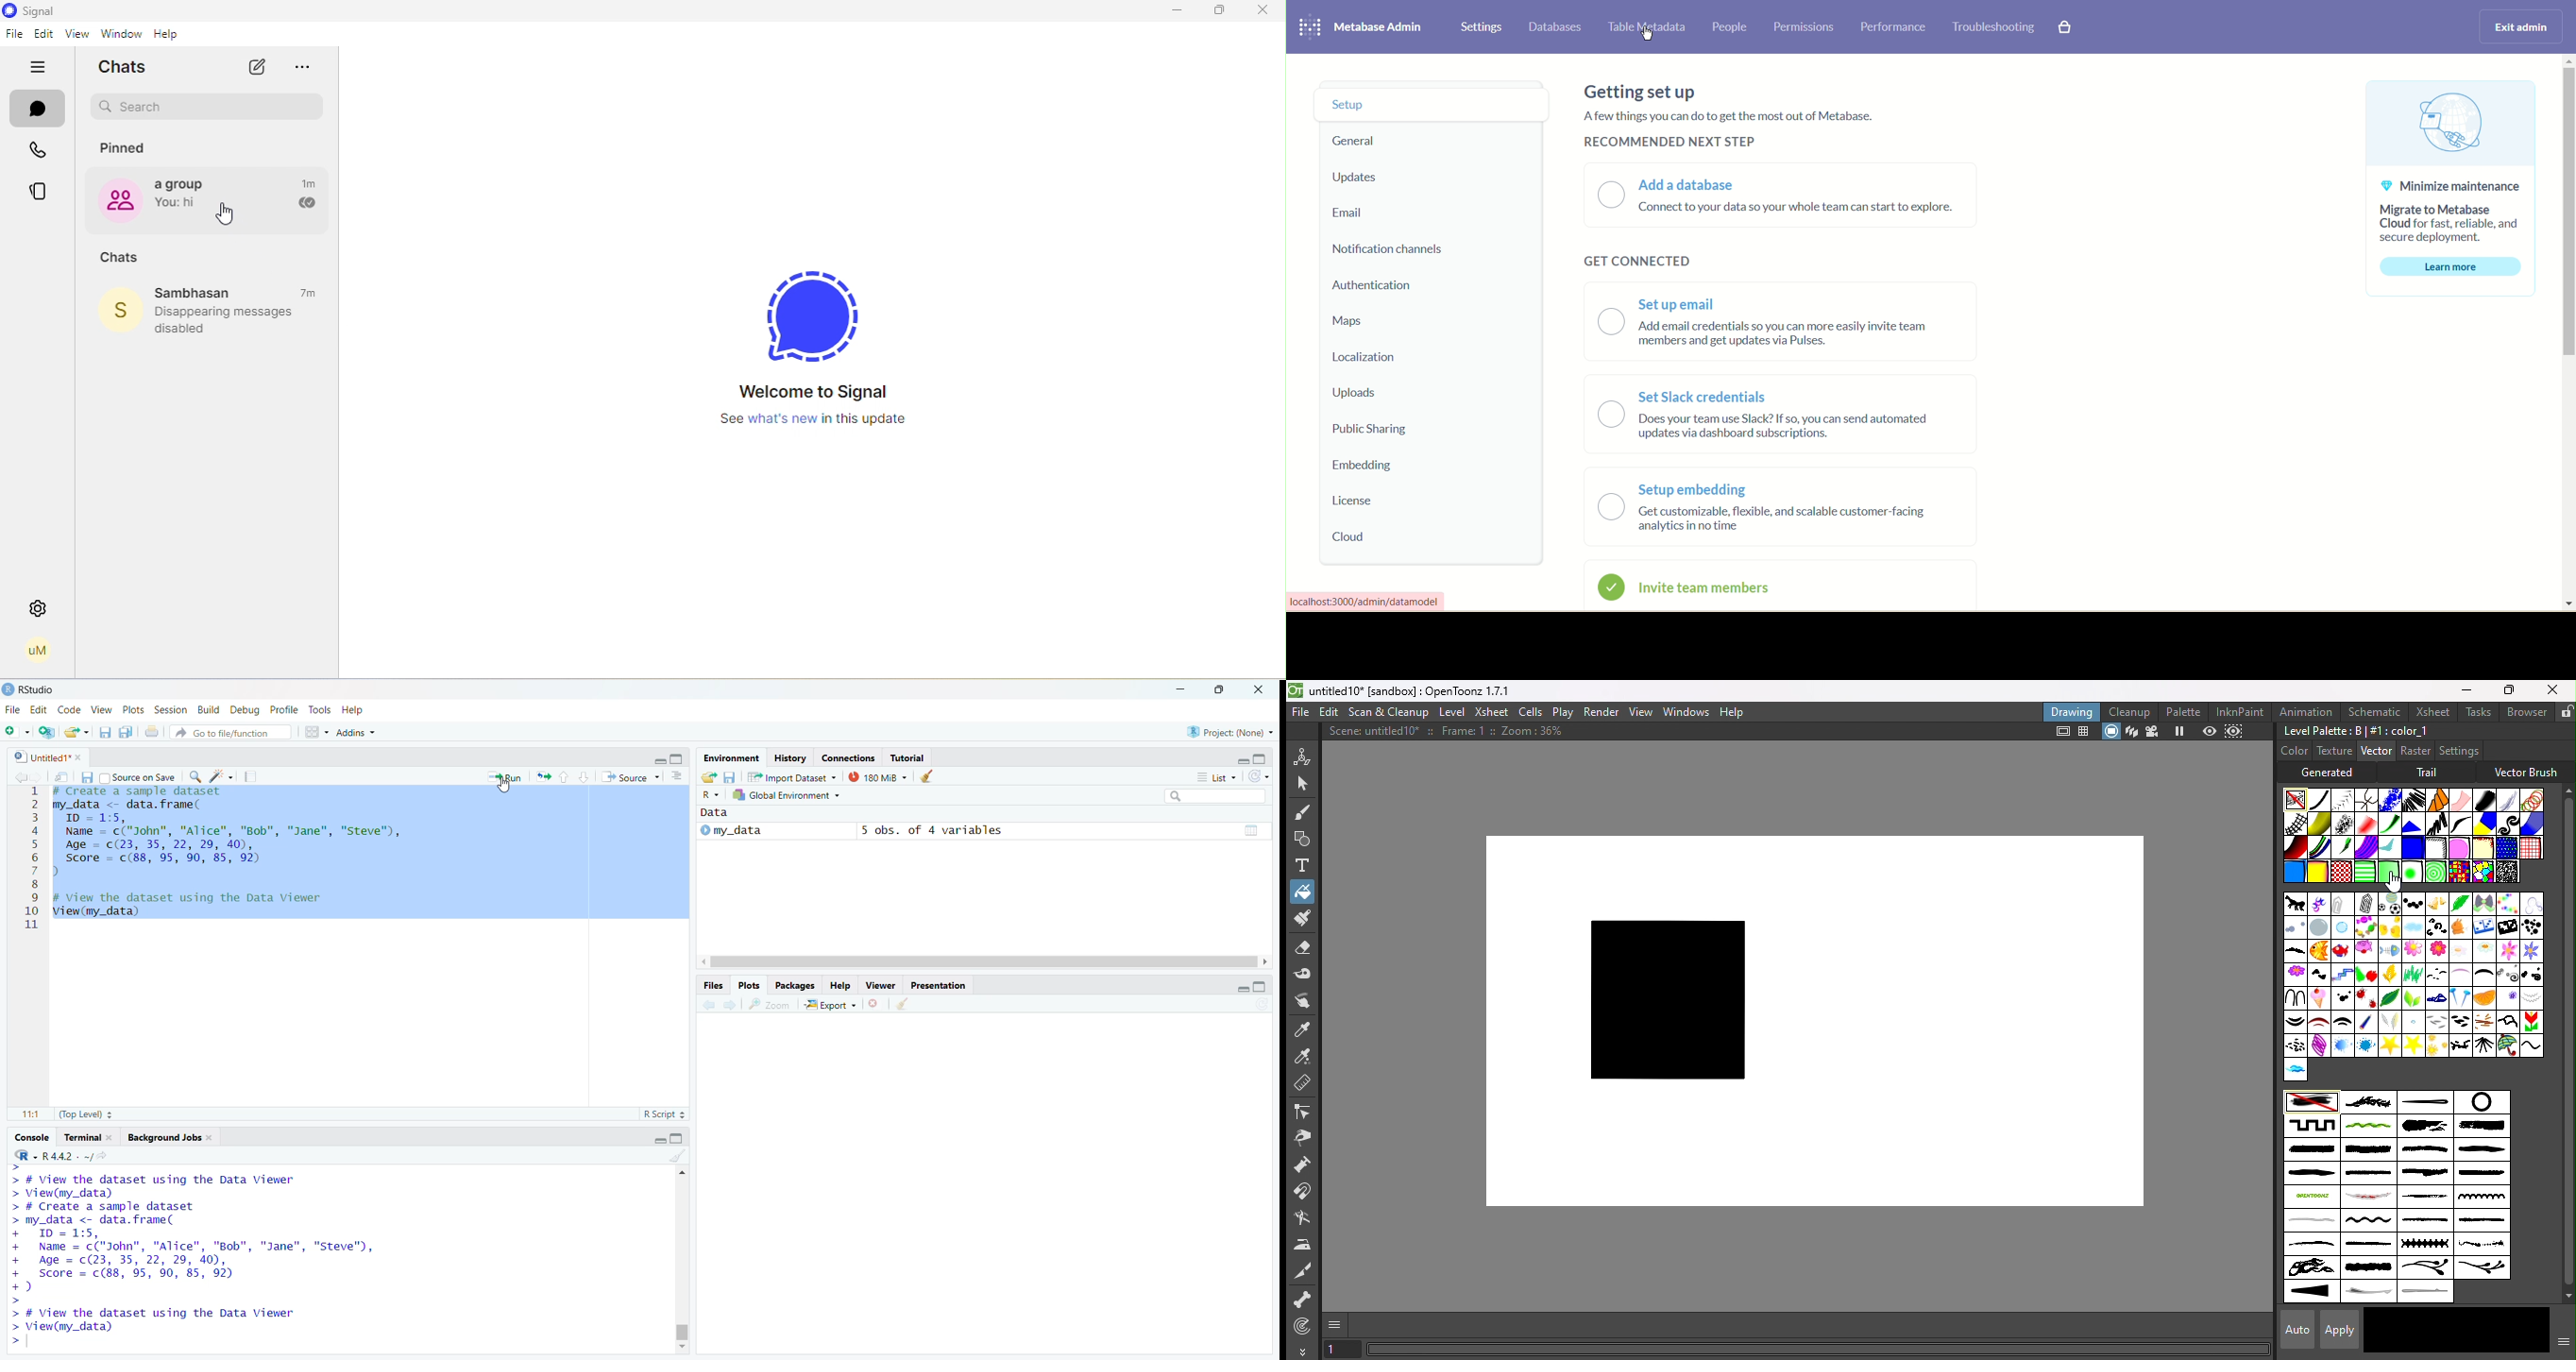 The width and height of the screenshot is (2576, 1372). I want to click on Clear Objects for the workspace, so click(675, 1155).